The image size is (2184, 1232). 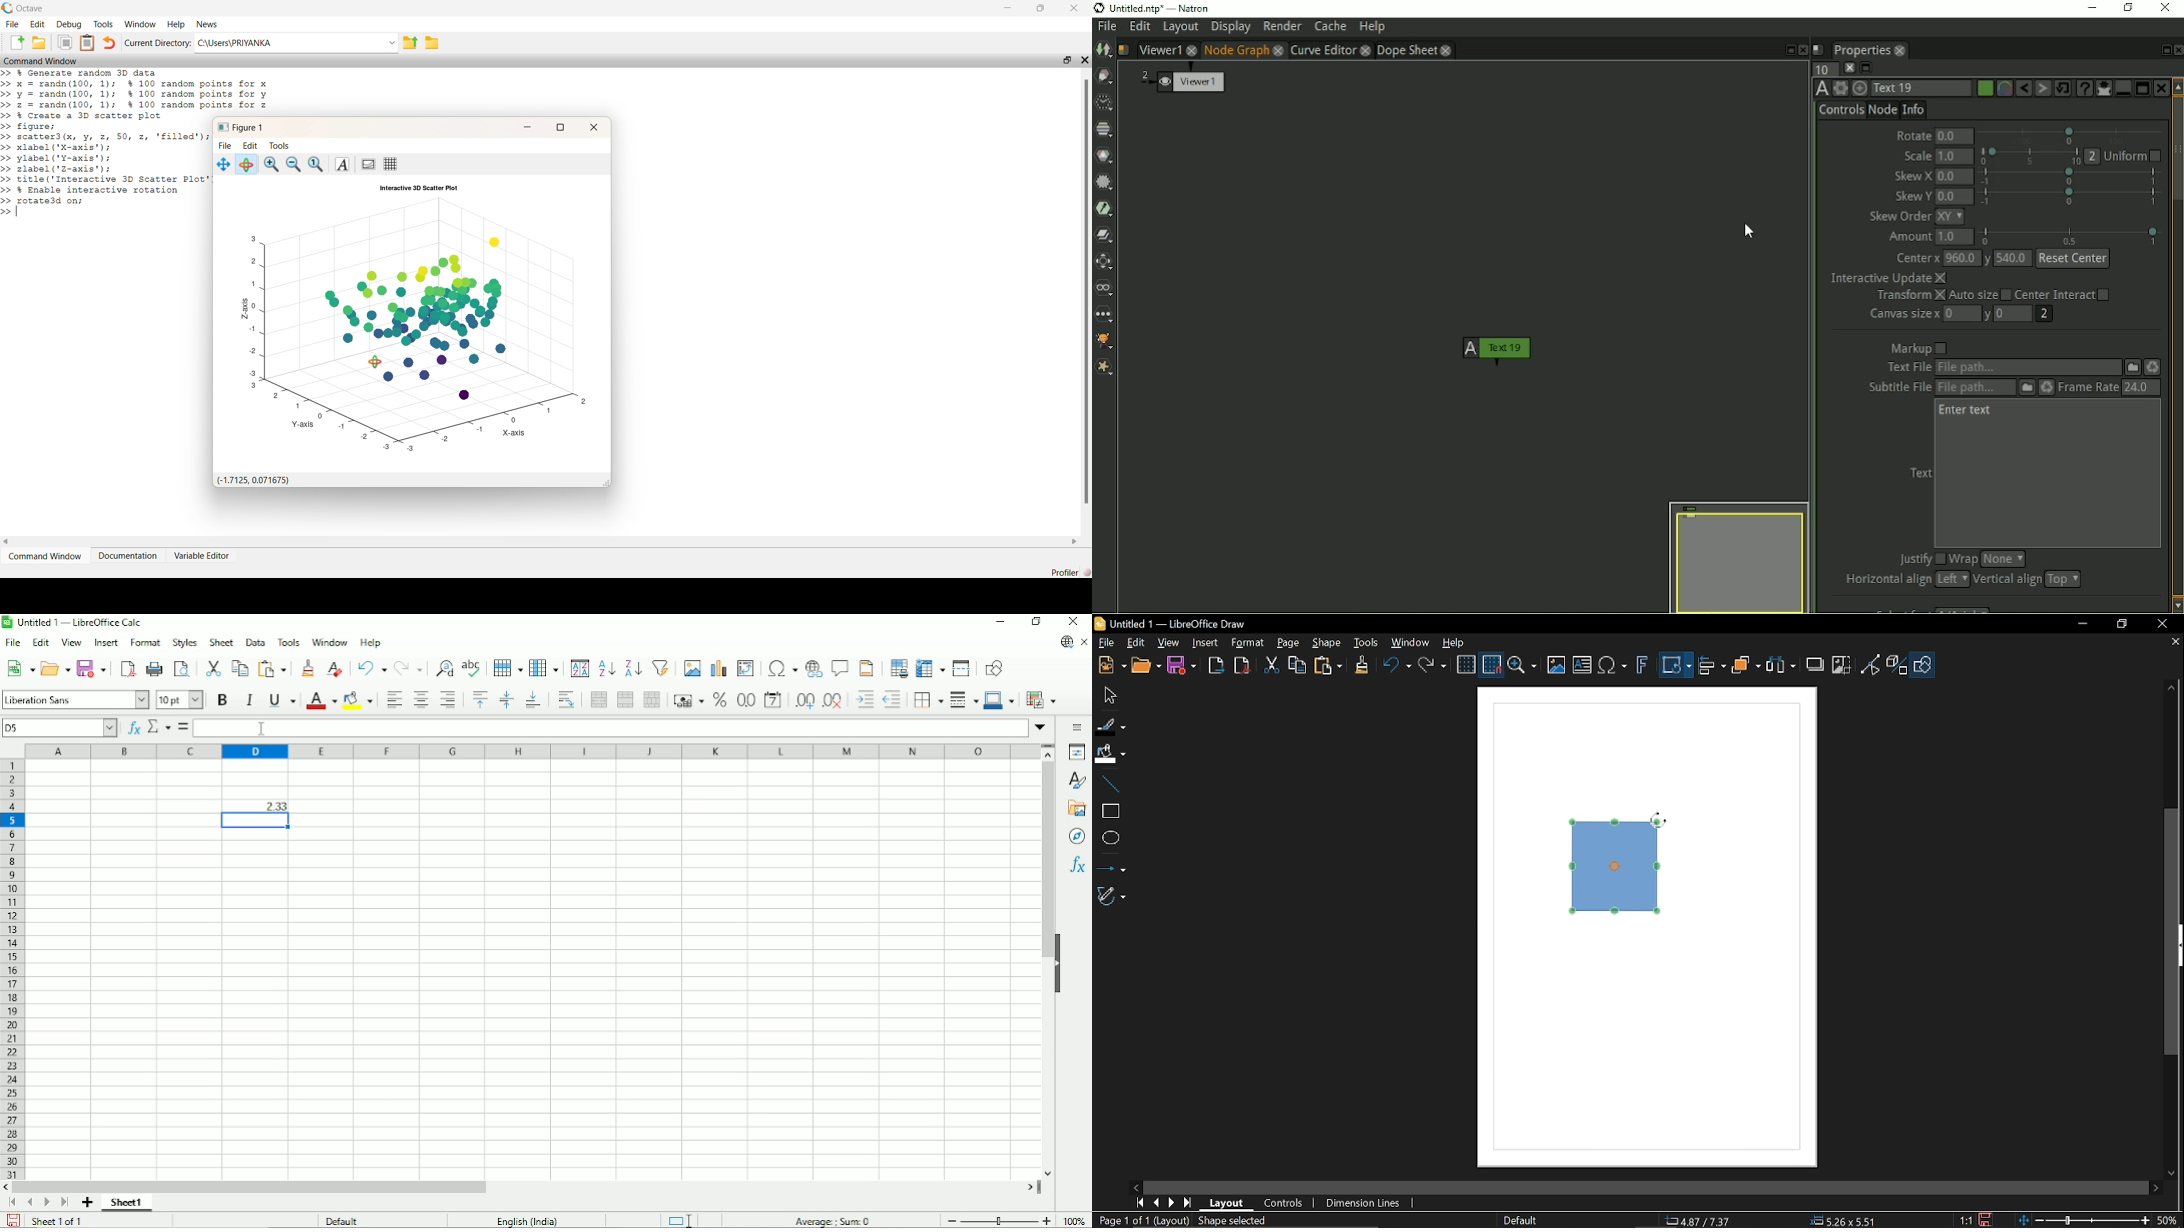 I want to click on Standard selection, so click(x=681, y=1219).